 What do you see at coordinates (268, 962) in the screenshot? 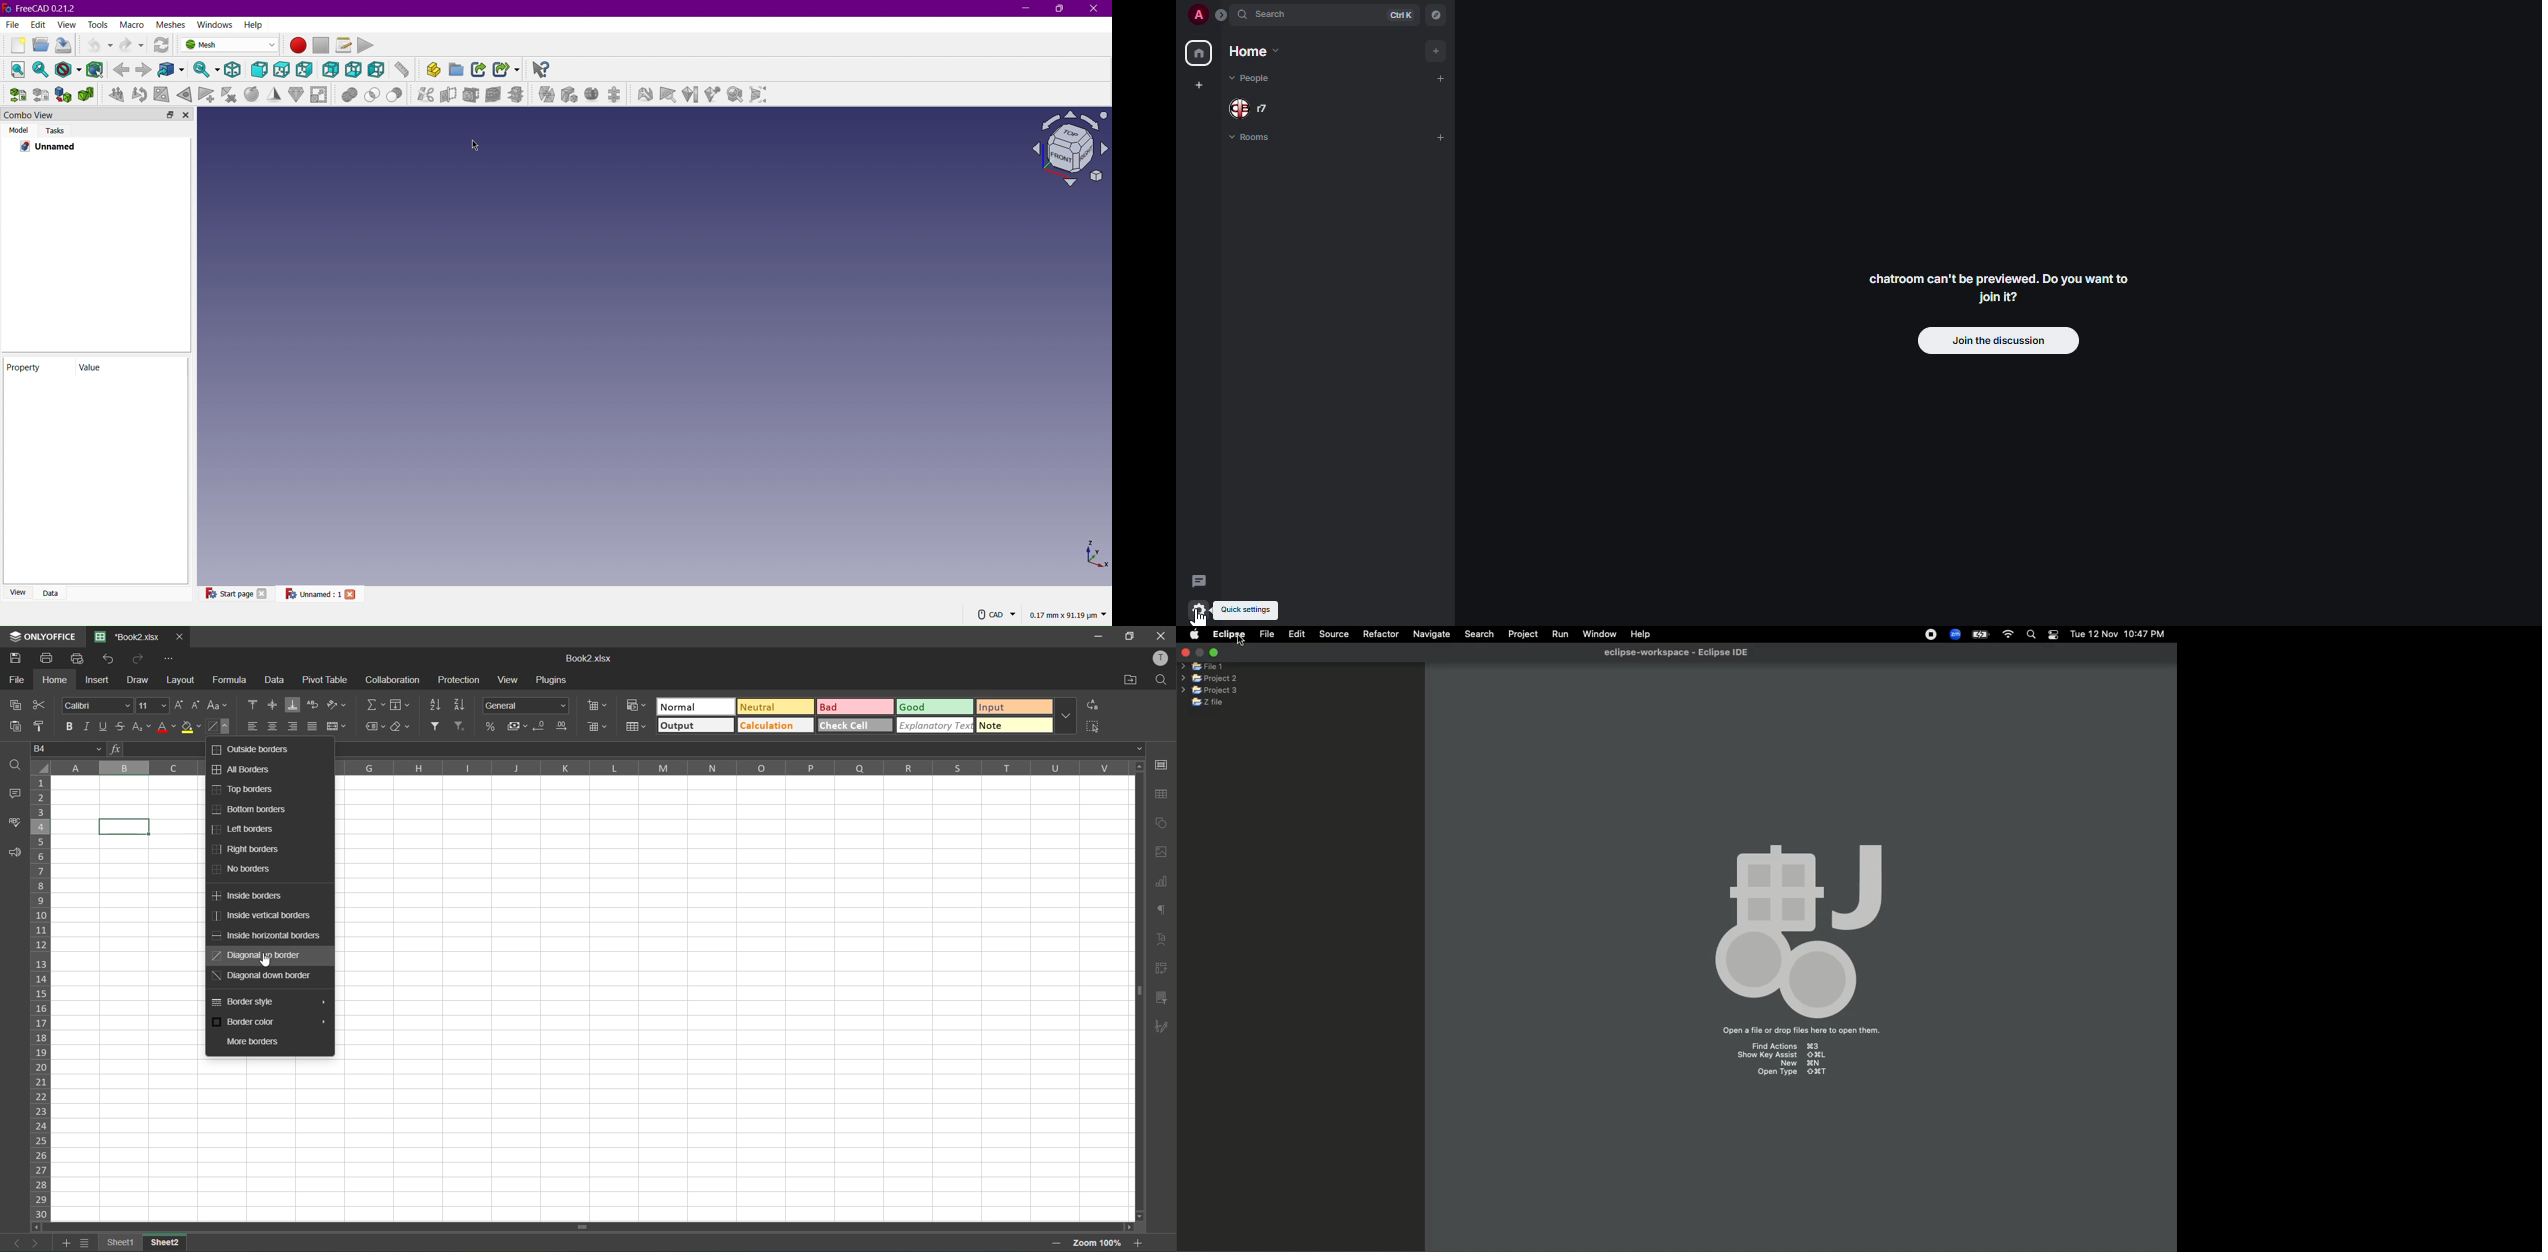
I see `cursor` at bounding box center [268, 962].